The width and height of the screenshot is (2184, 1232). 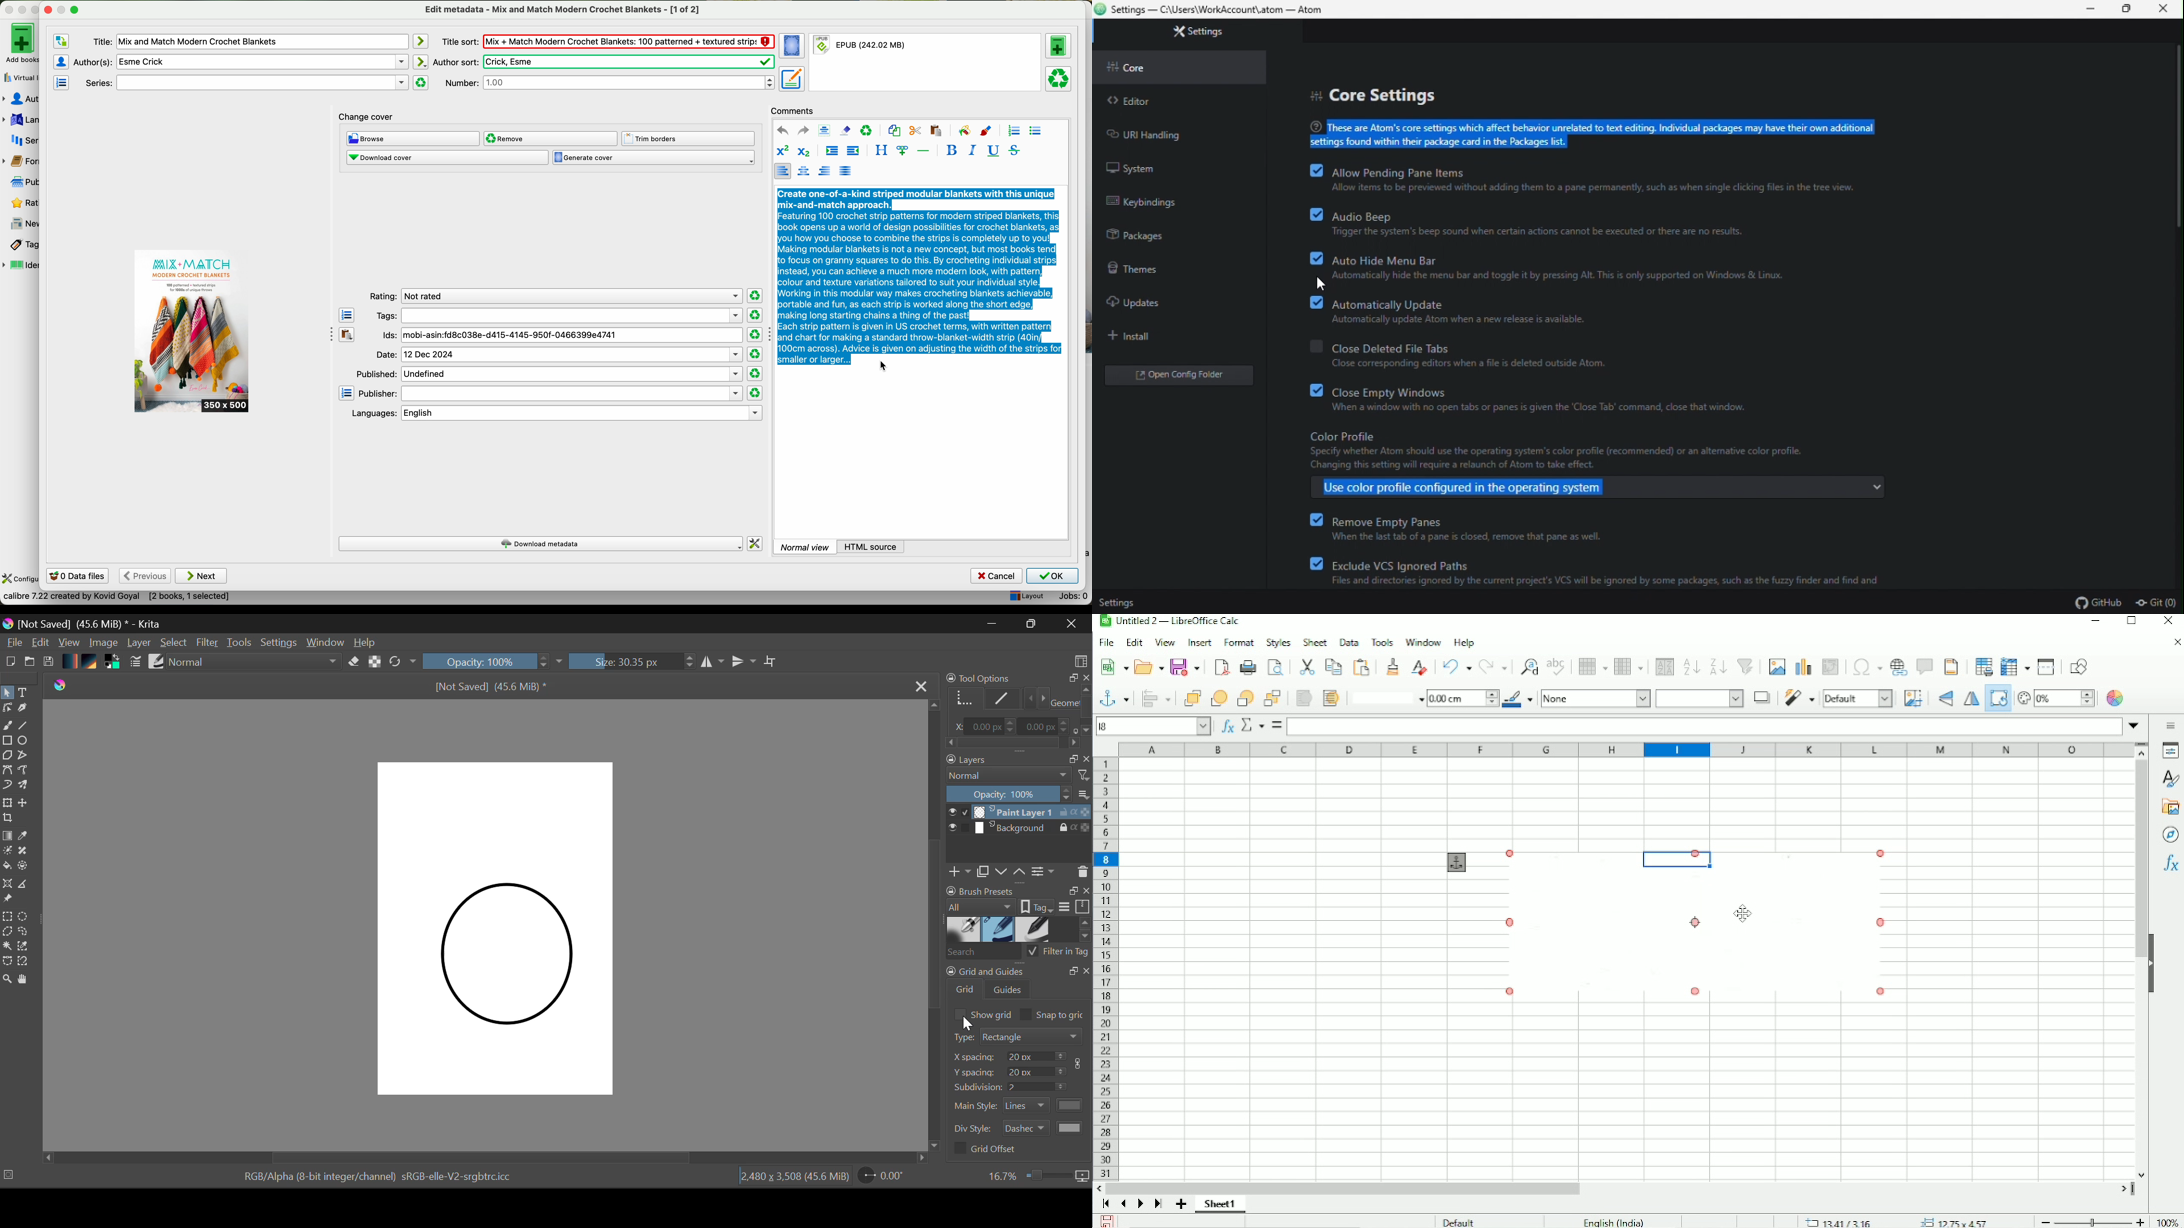 I want to click on Brush Presets Docket Tab, so click(x=1018, y=900).